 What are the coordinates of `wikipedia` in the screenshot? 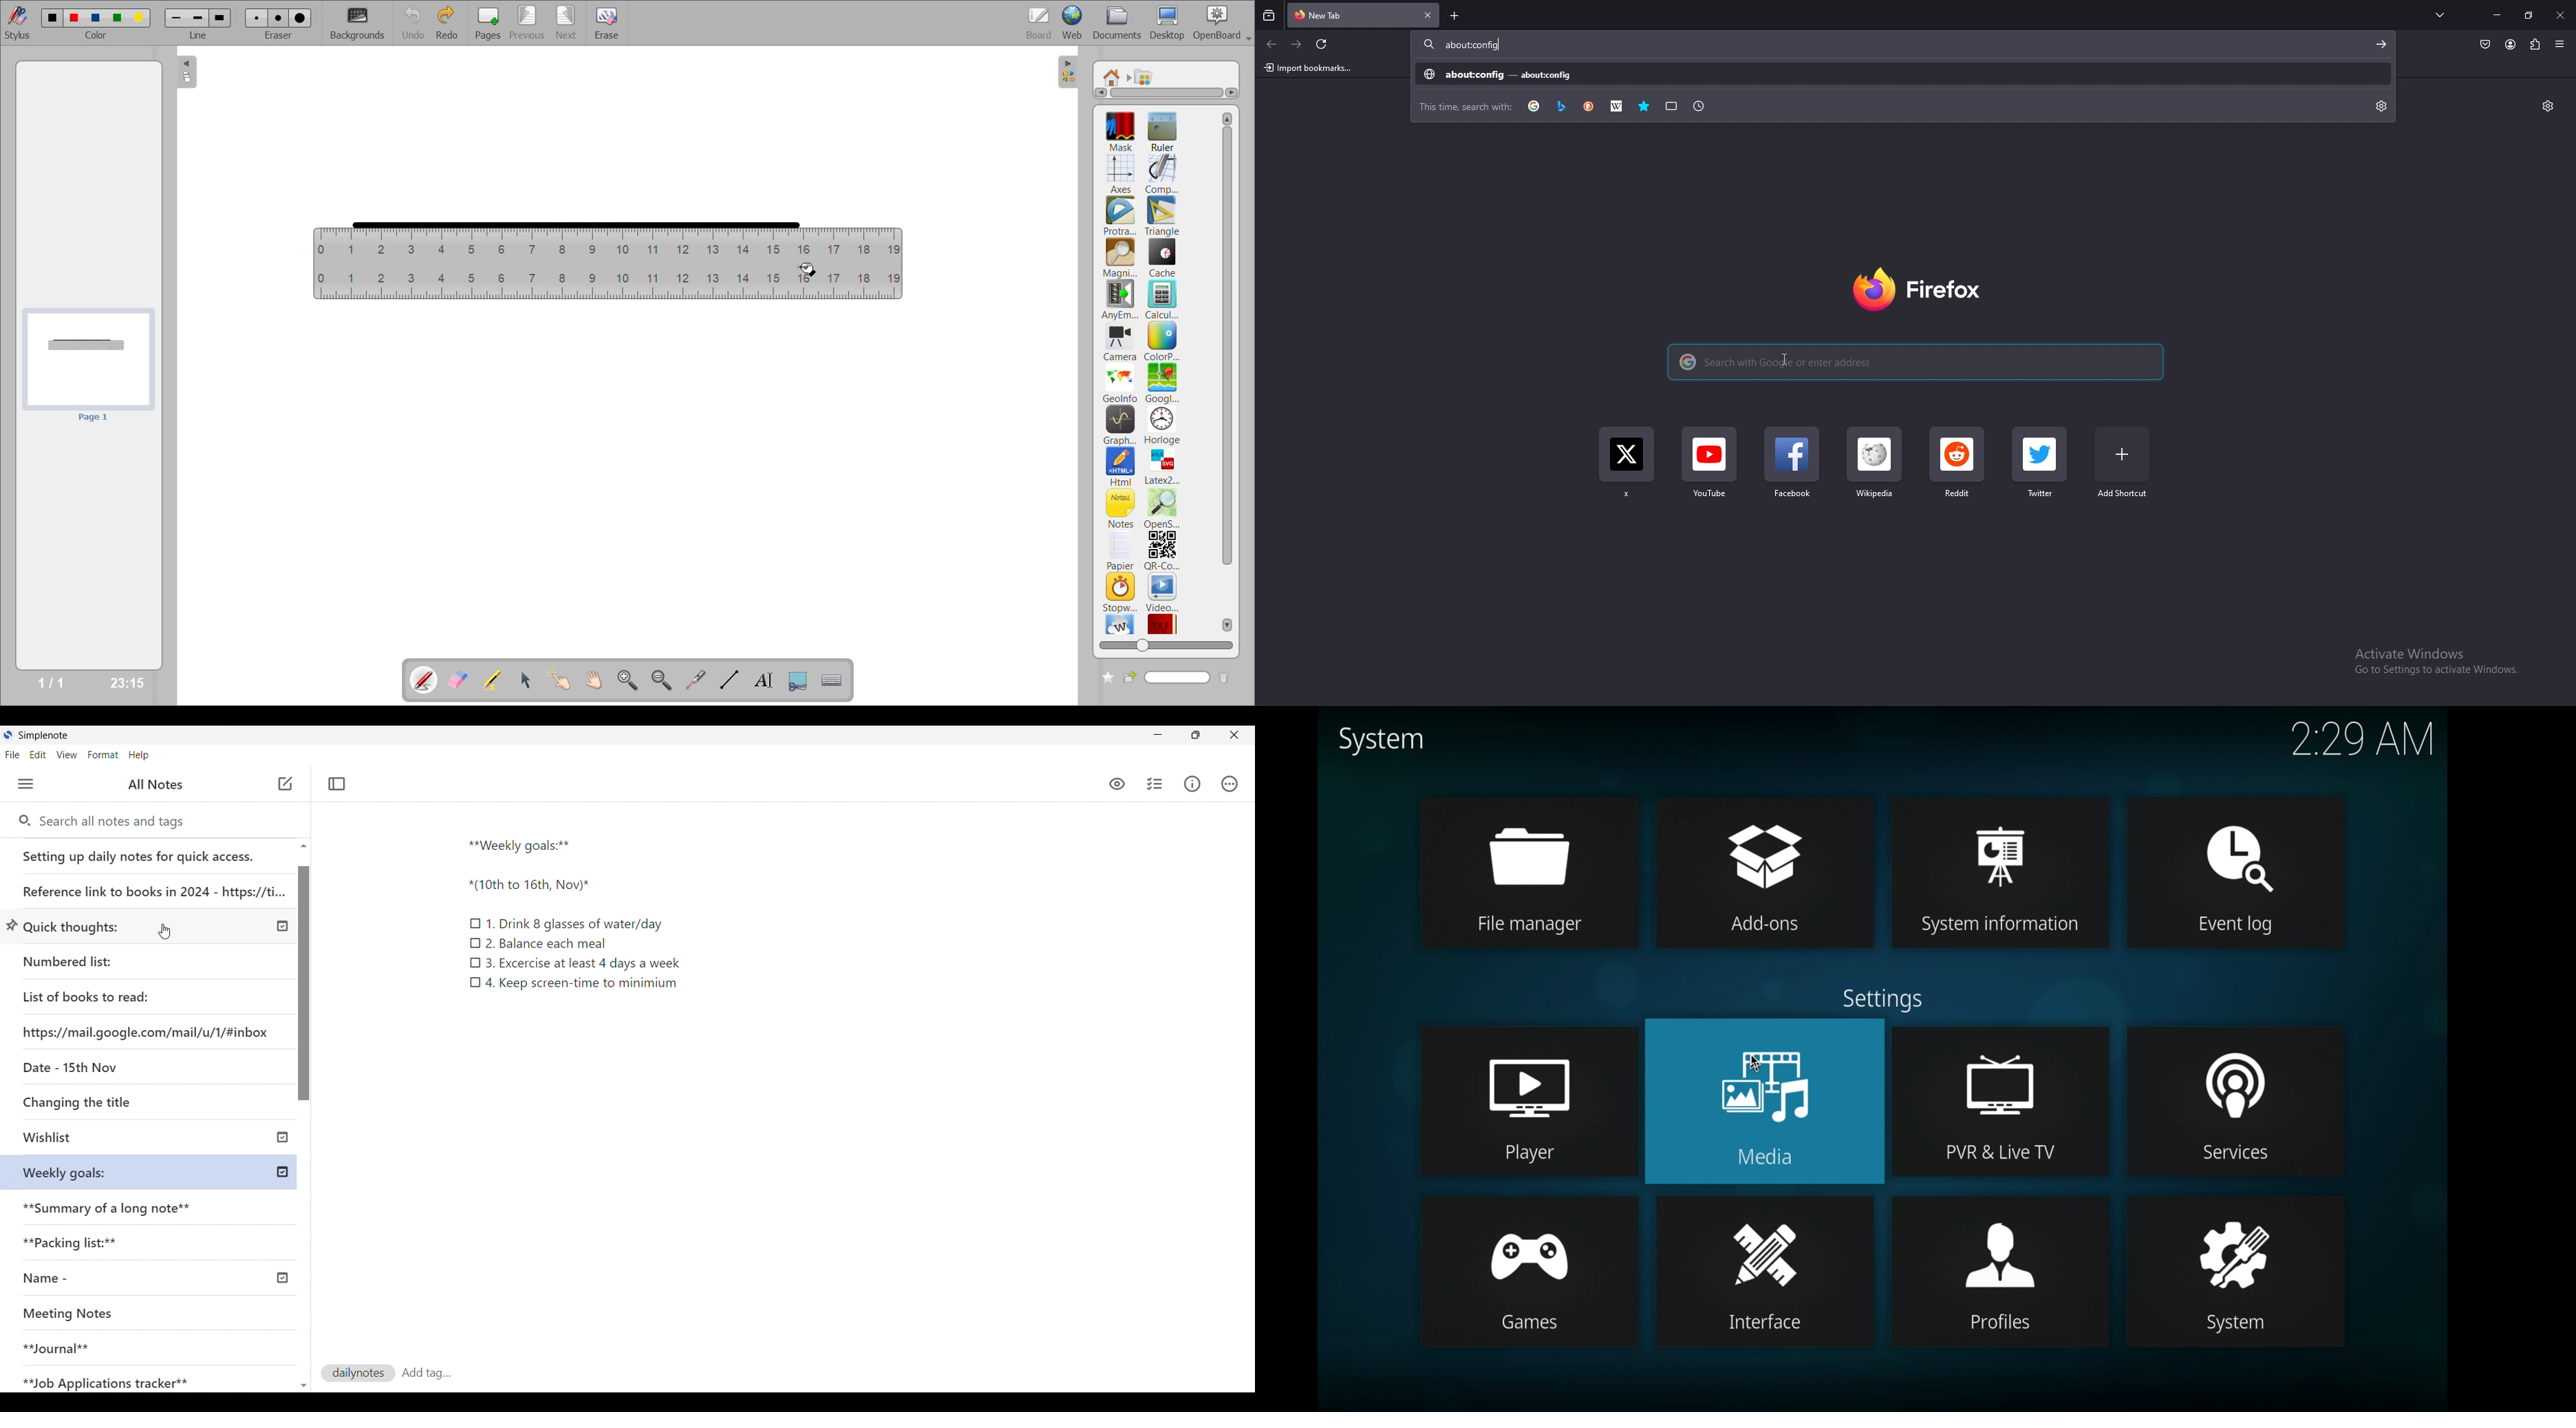 It's located at (1617, 106).